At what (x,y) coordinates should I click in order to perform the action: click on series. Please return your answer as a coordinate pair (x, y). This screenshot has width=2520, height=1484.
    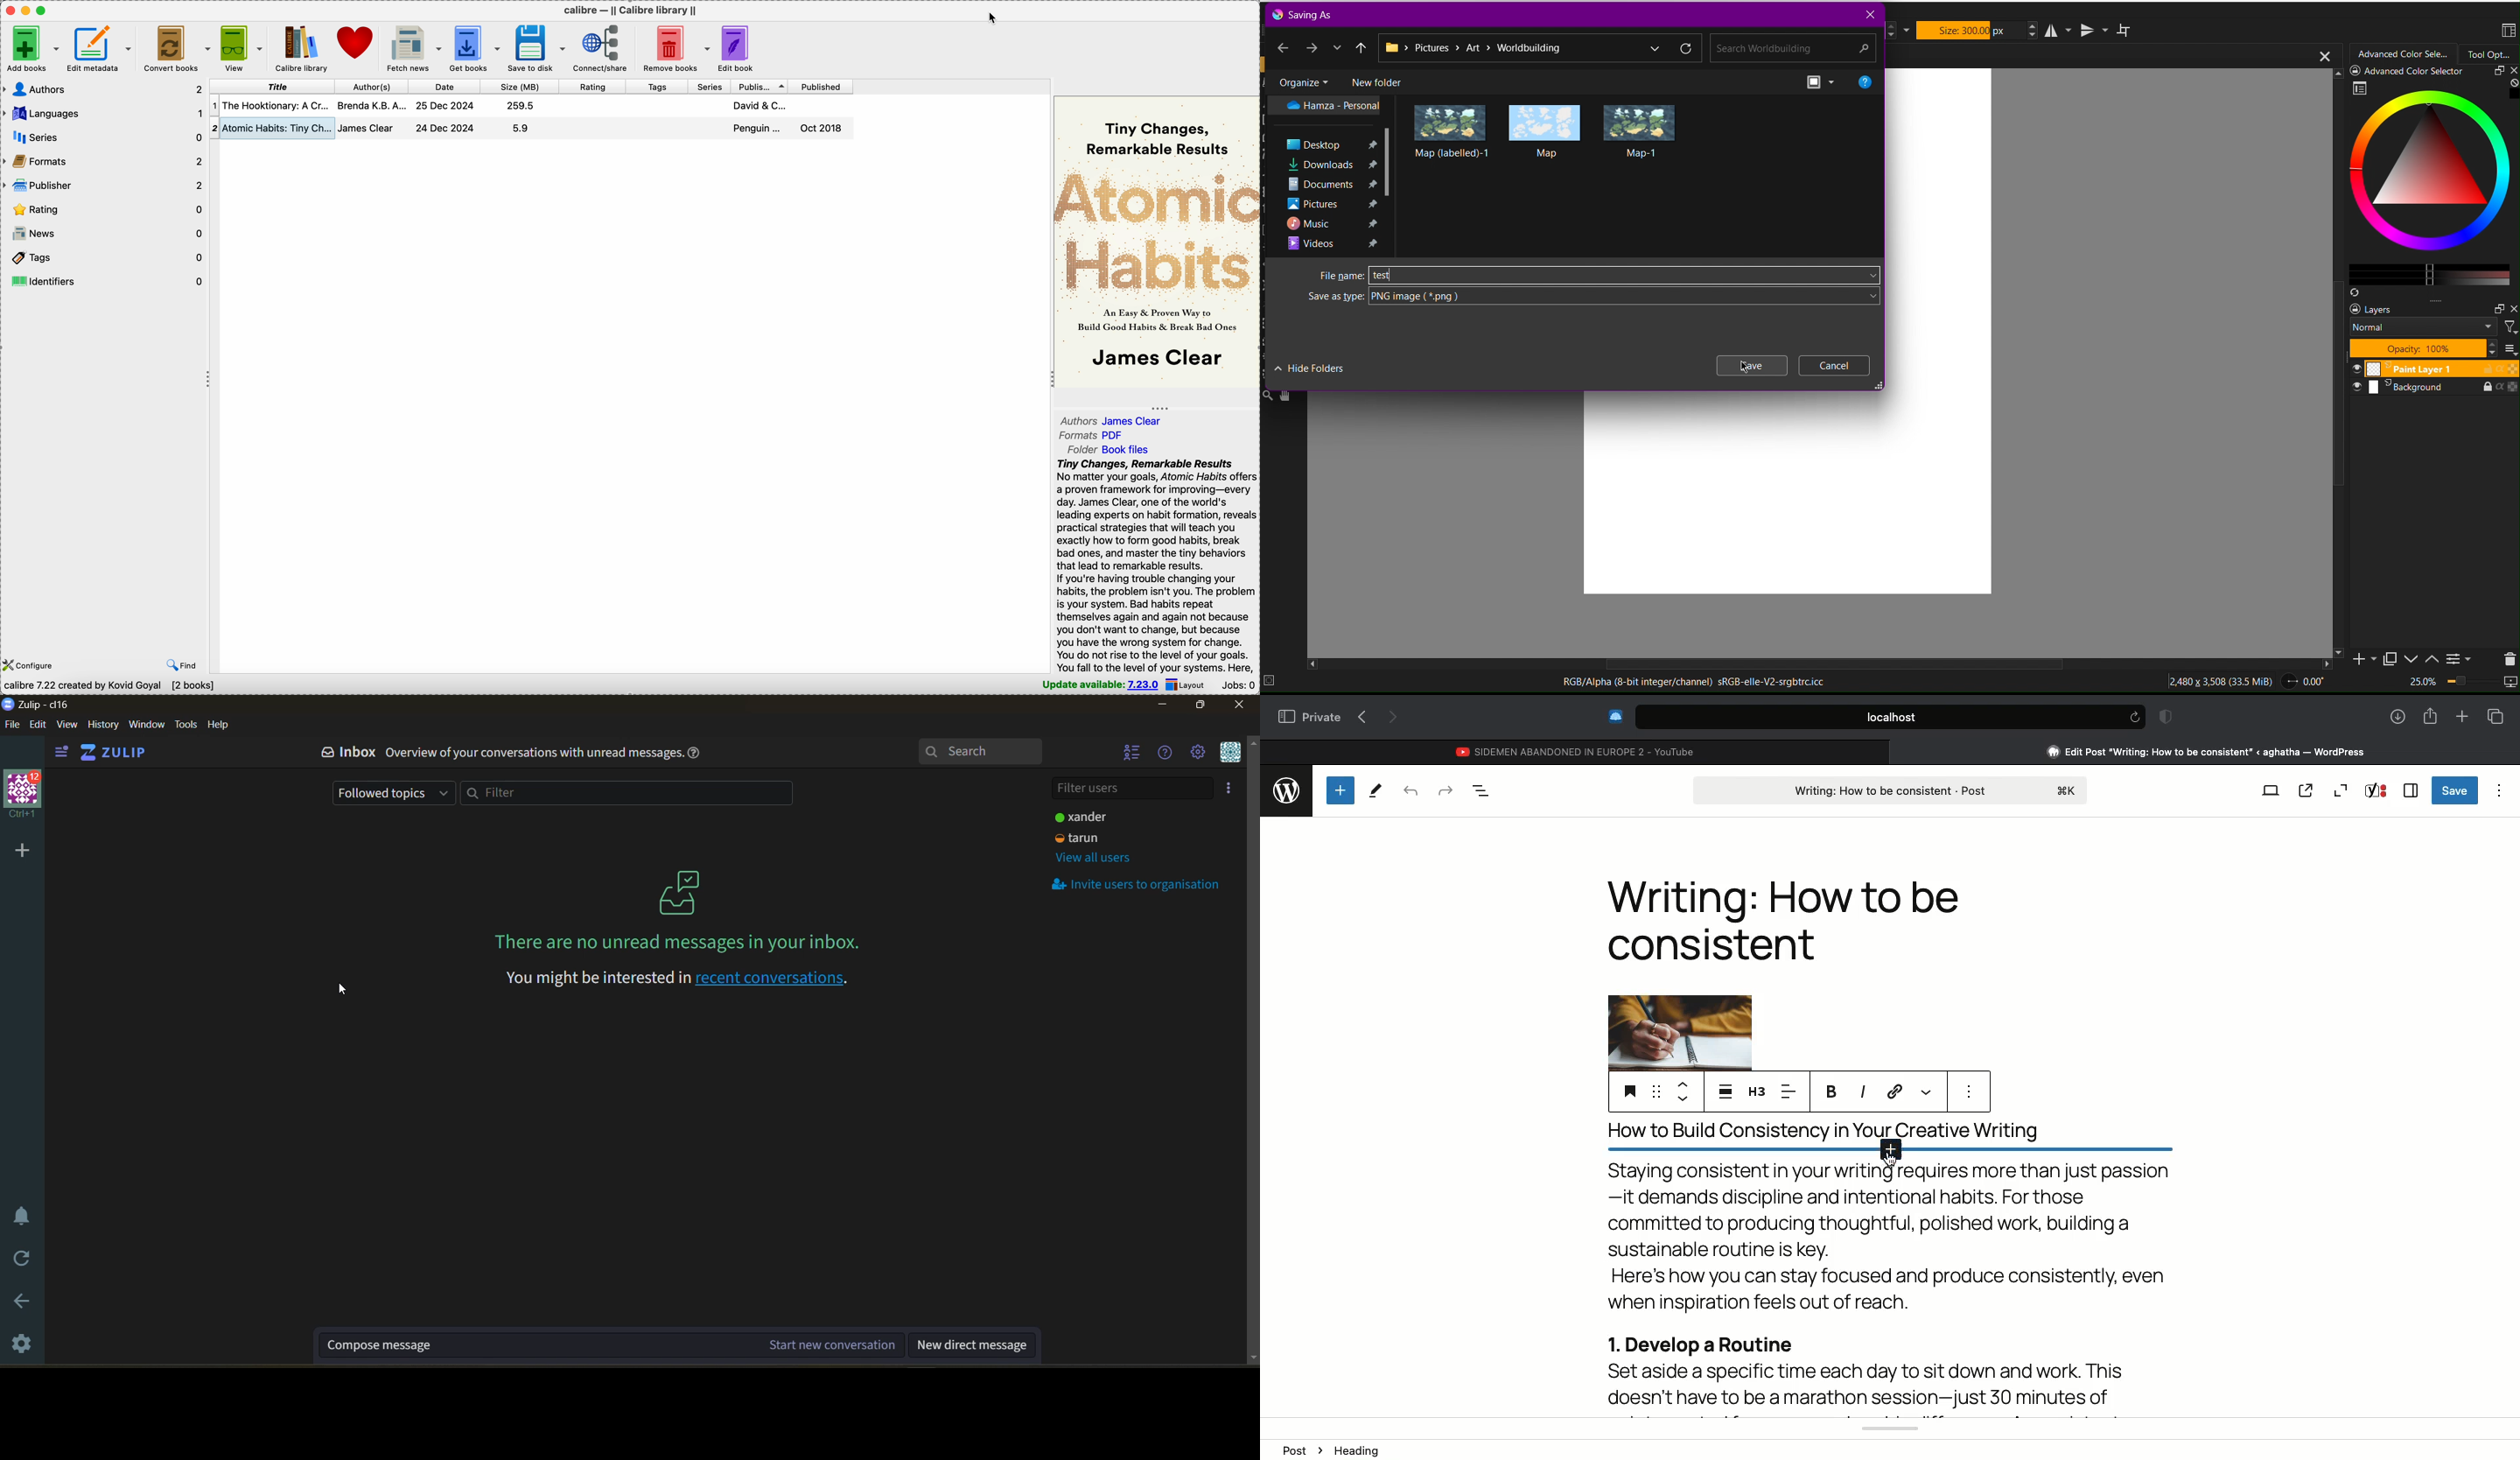
    Looking at the image, I should click on (104, 136).